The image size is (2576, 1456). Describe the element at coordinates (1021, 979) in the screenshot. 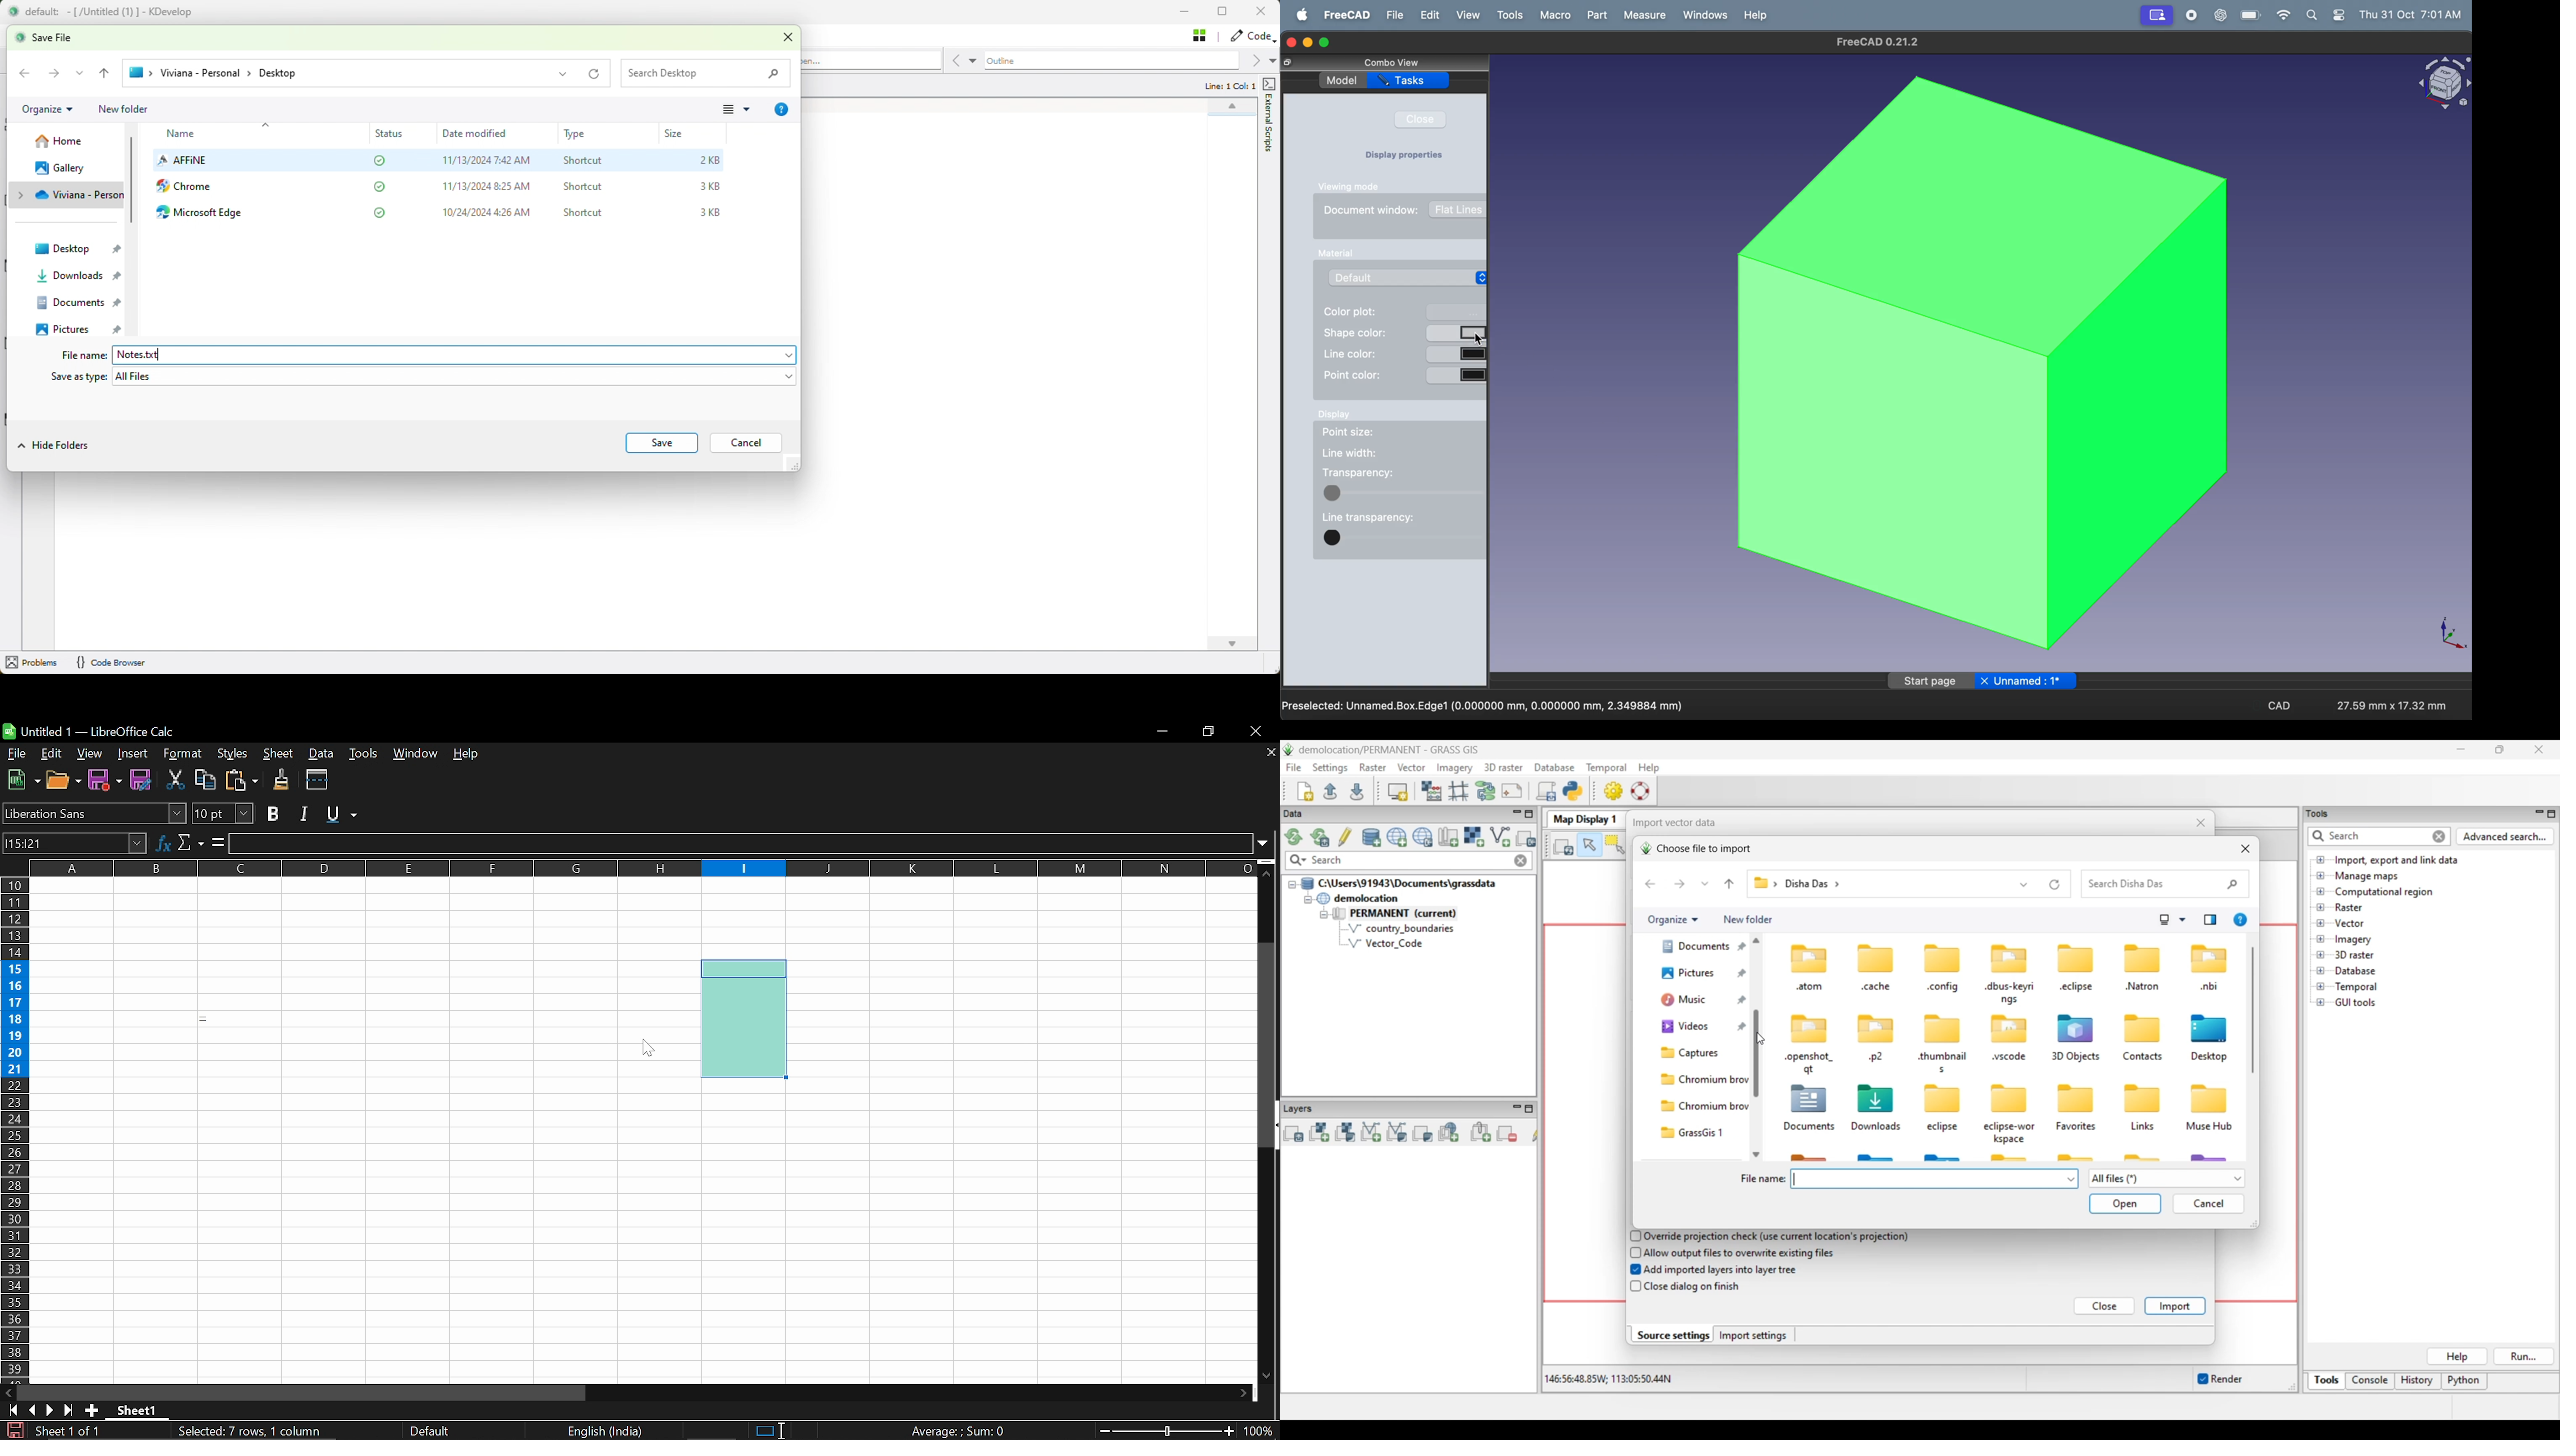

I see `Fillable cells` at that location.